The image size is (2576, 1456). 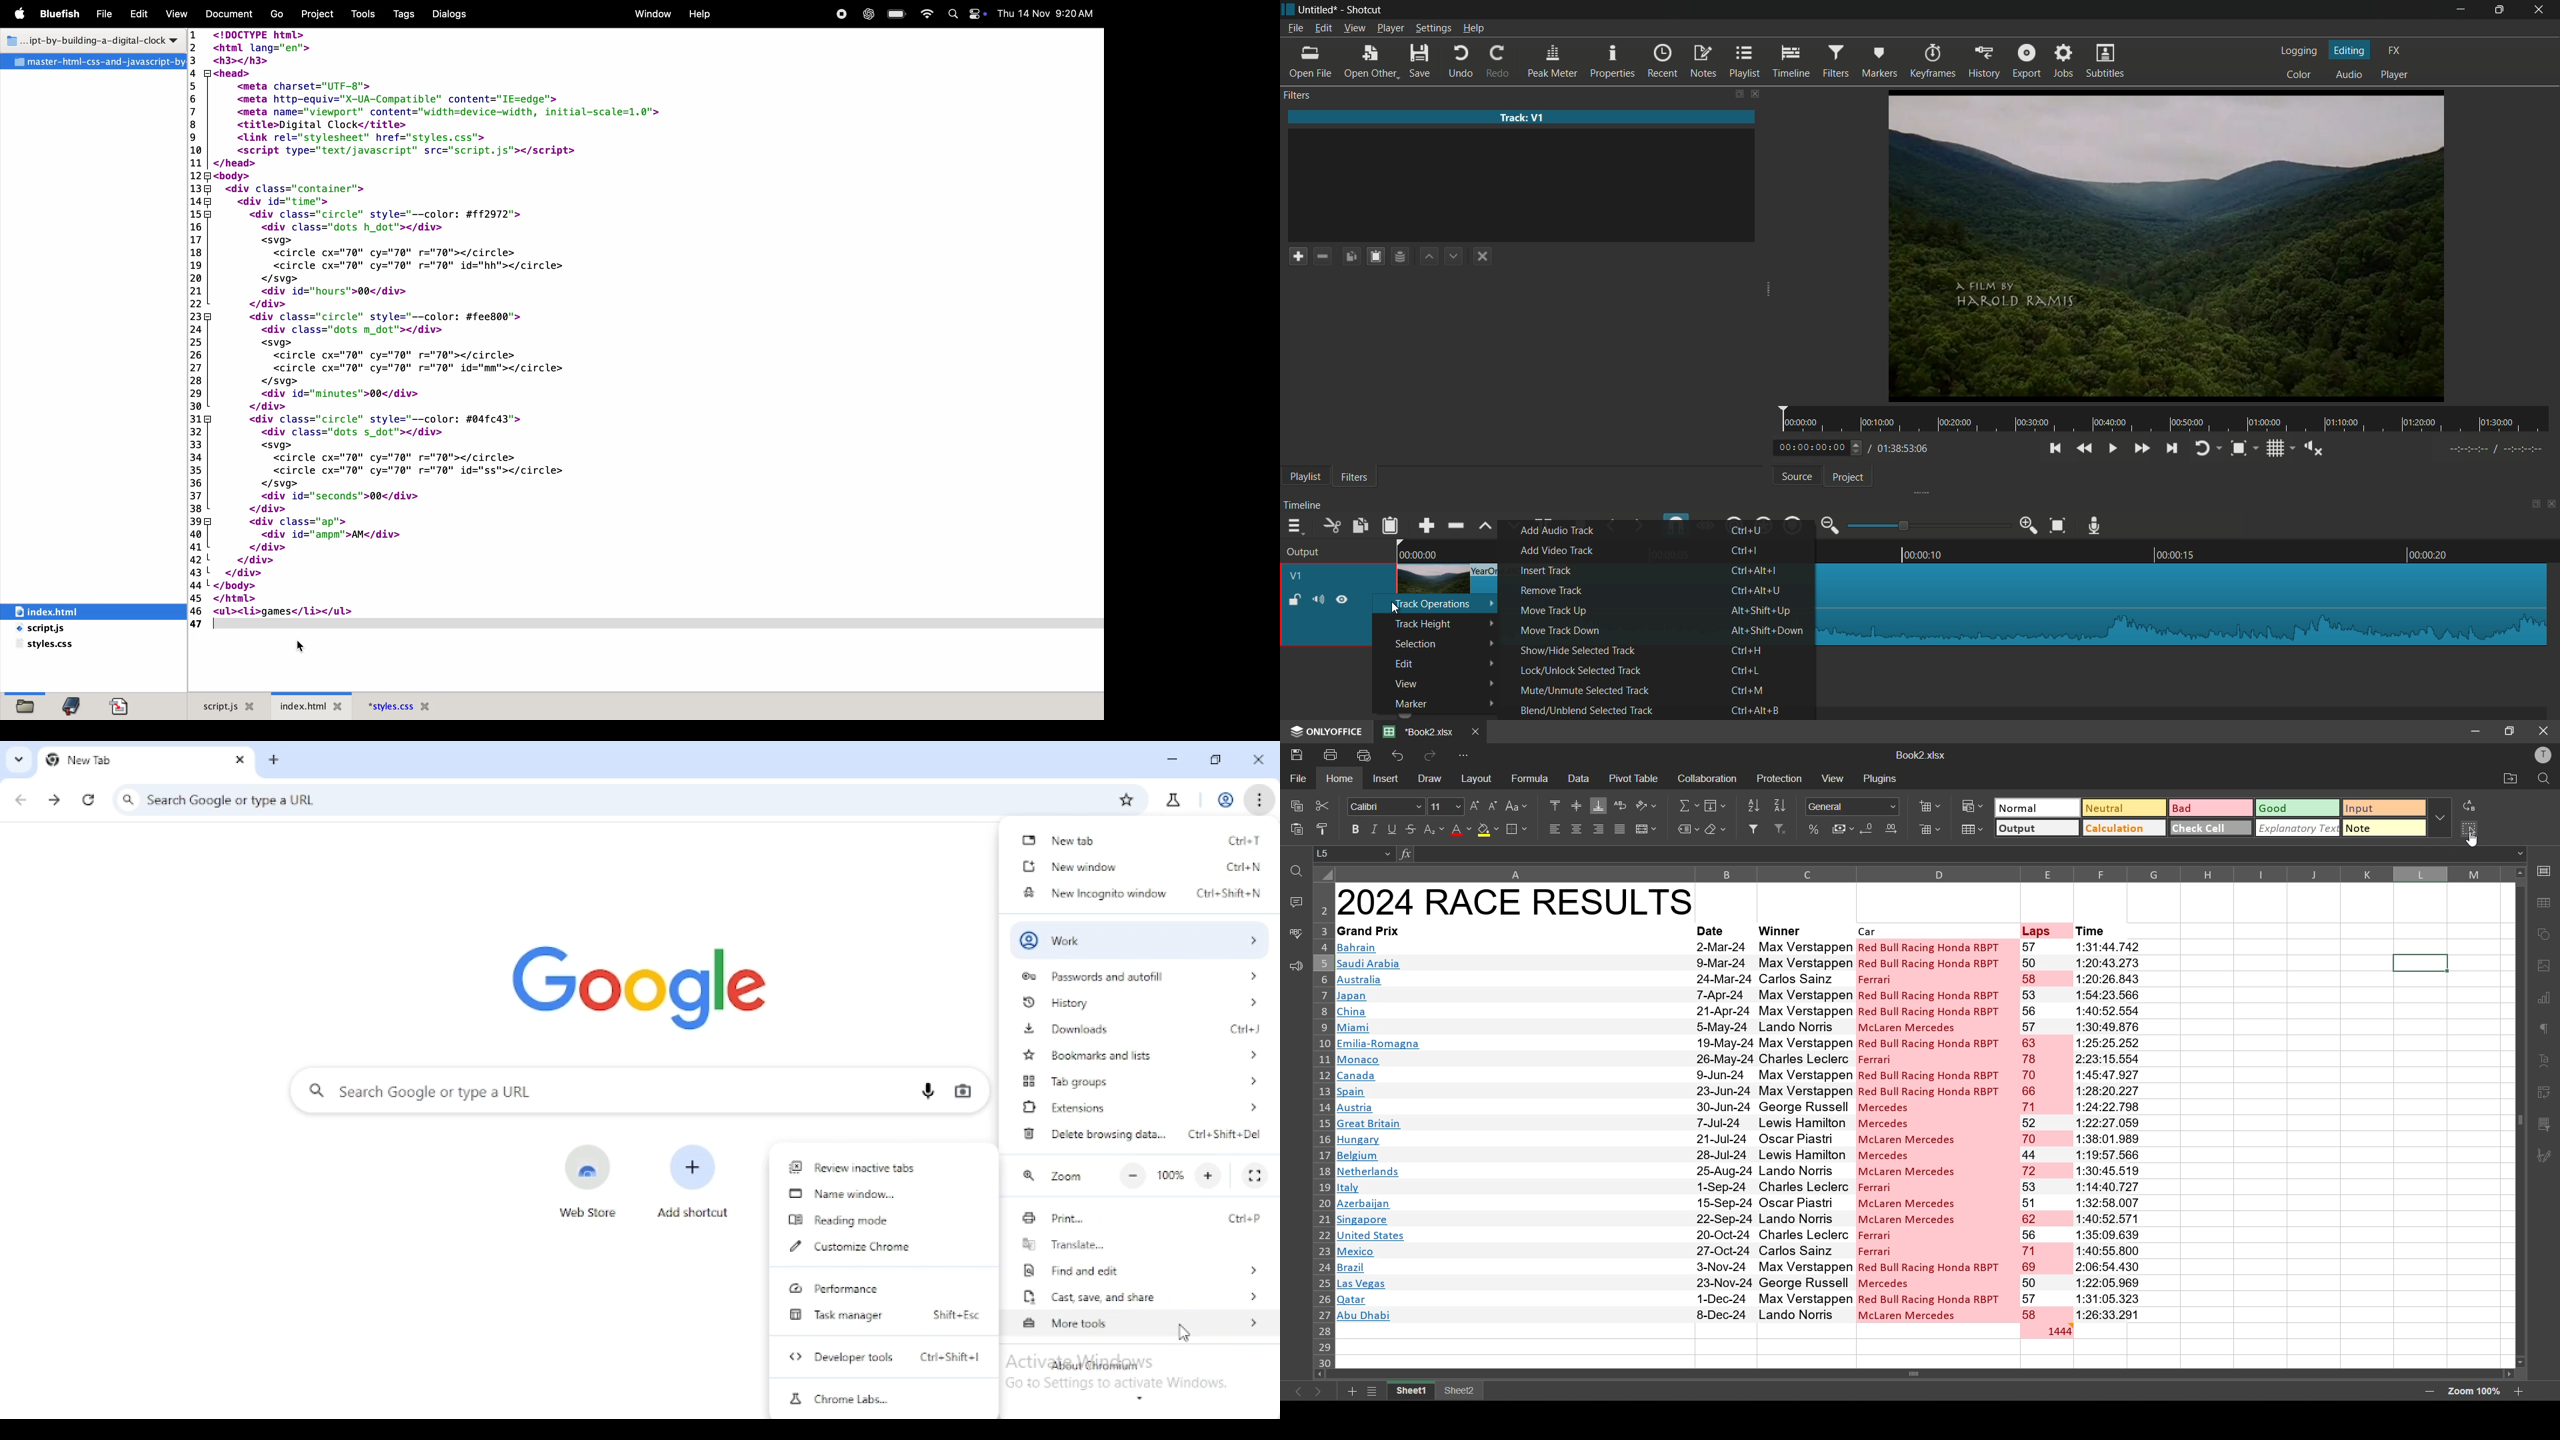 I want to click on increase decimal, so click(x=1893, y=829).